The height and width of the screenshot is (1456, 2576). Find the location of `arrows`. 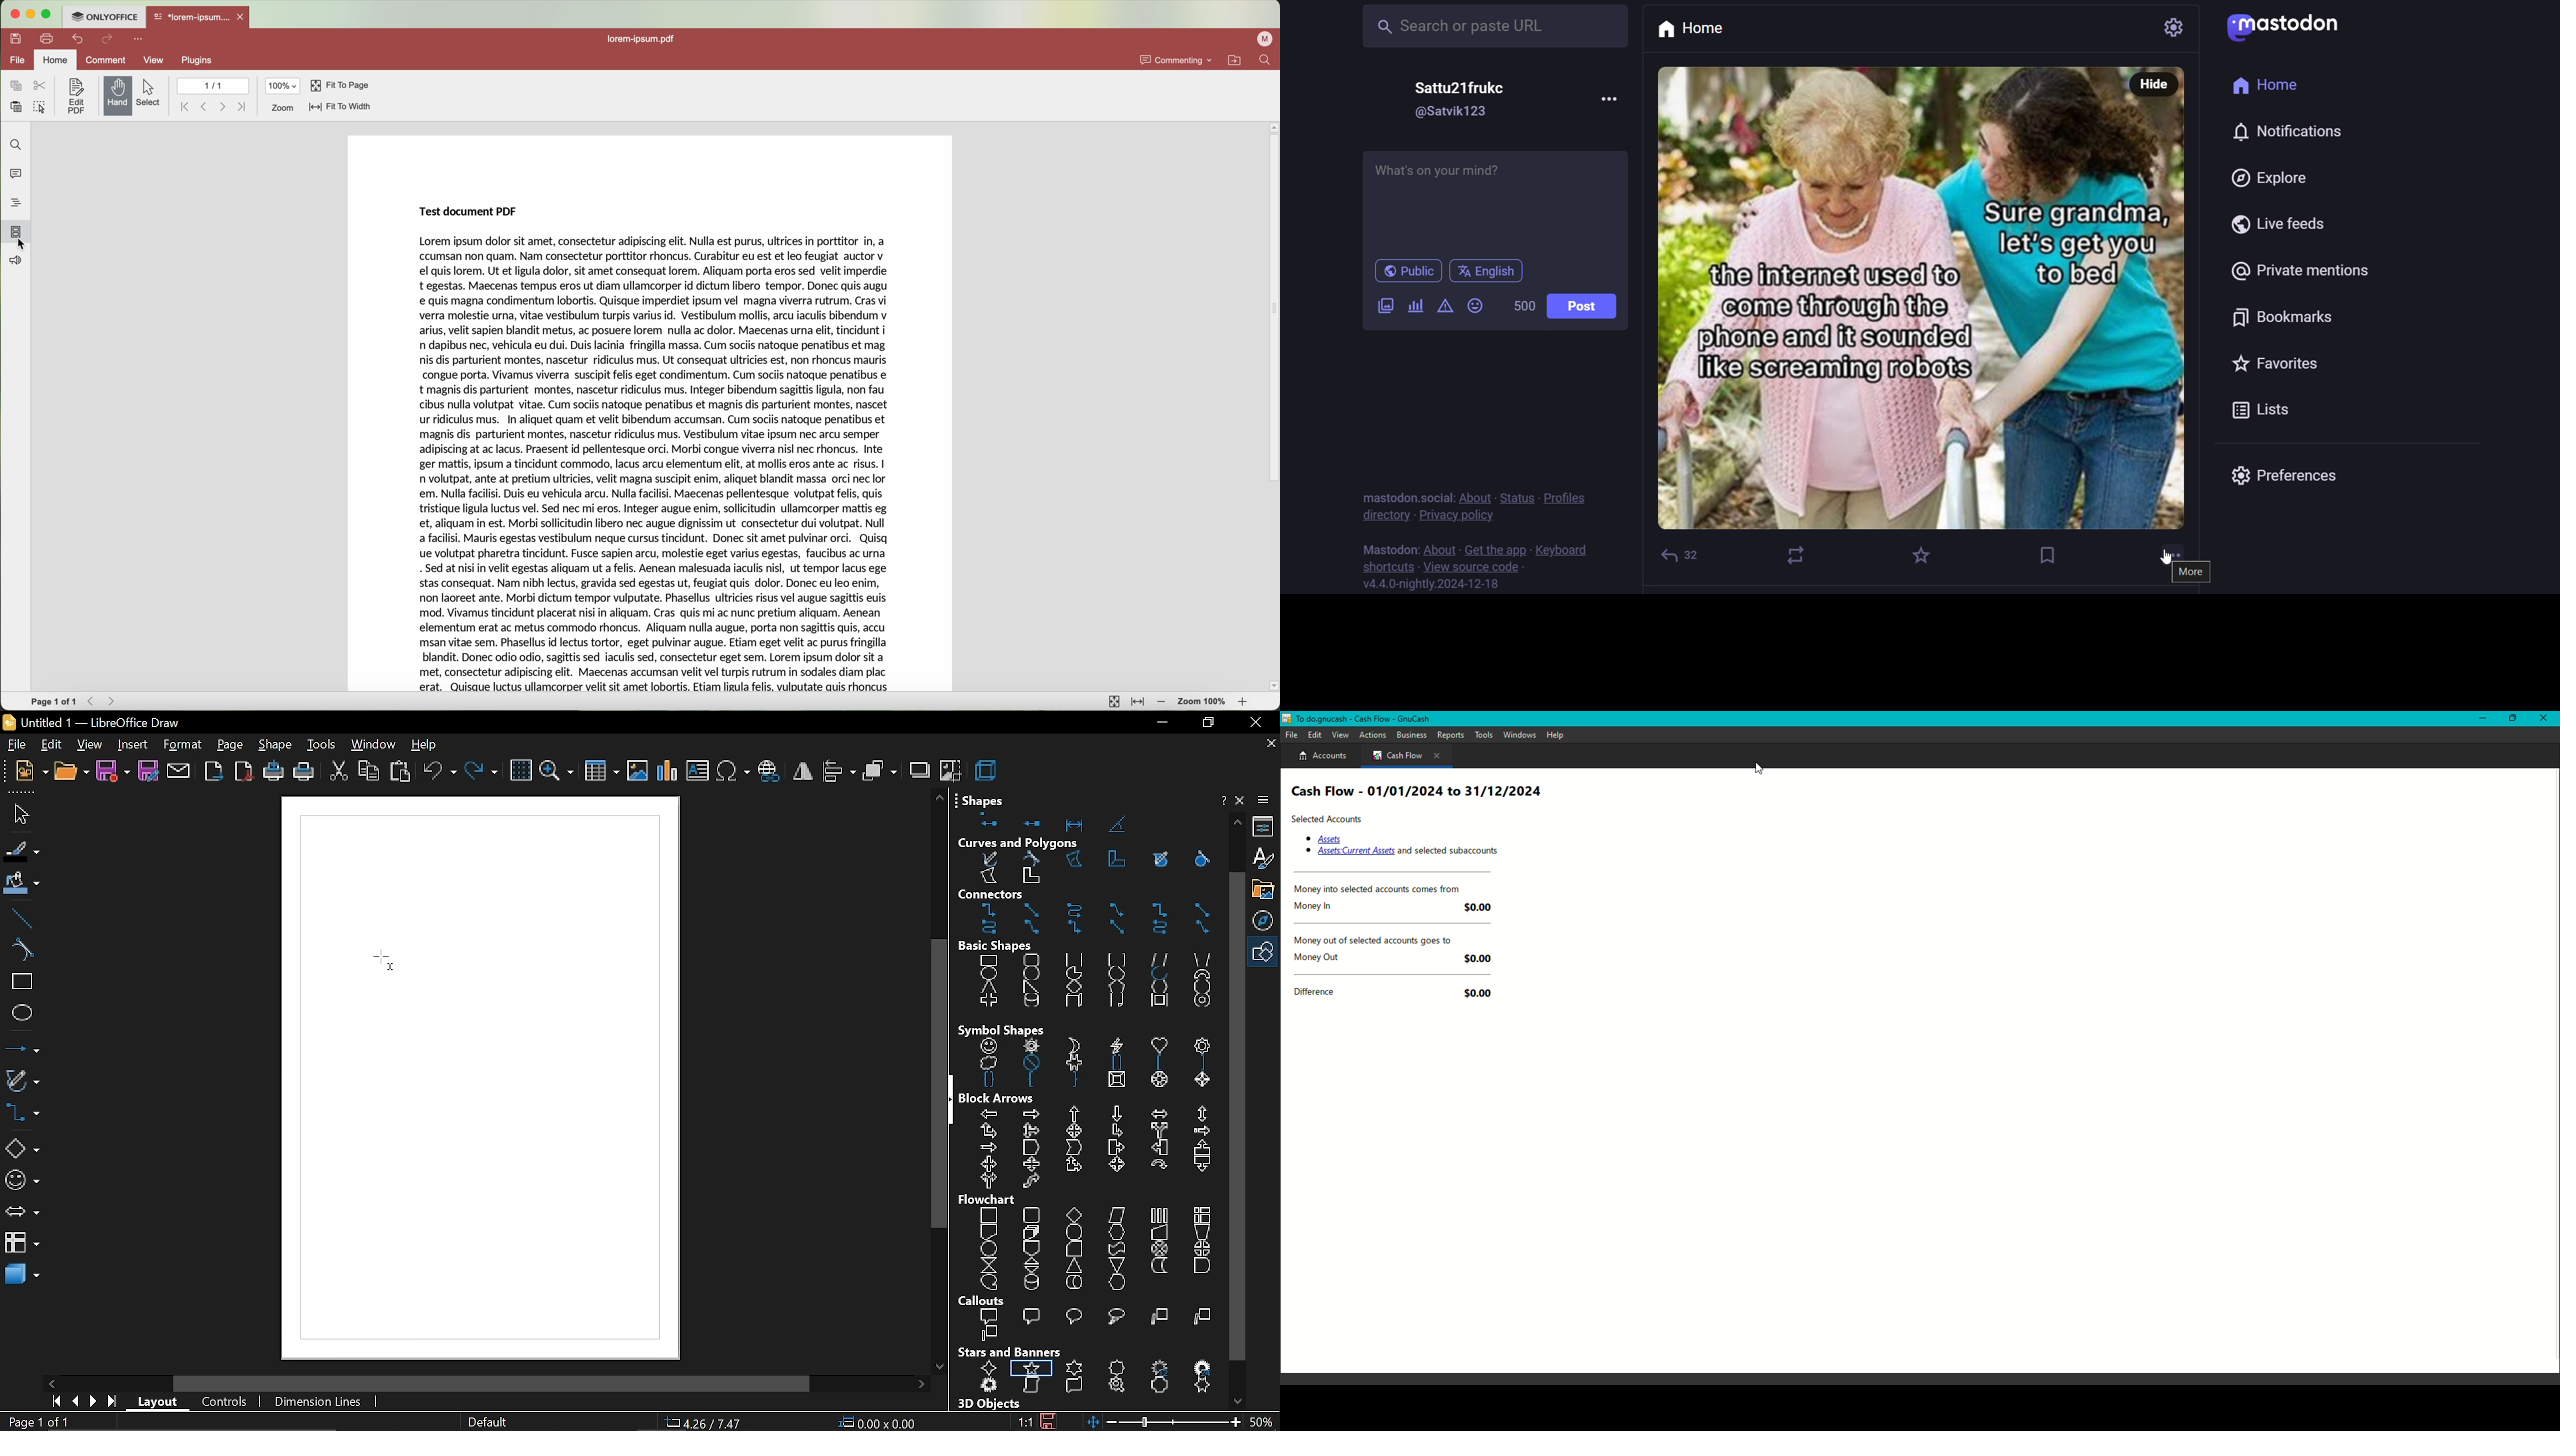

arrows is located at coordinates (22, 1214).